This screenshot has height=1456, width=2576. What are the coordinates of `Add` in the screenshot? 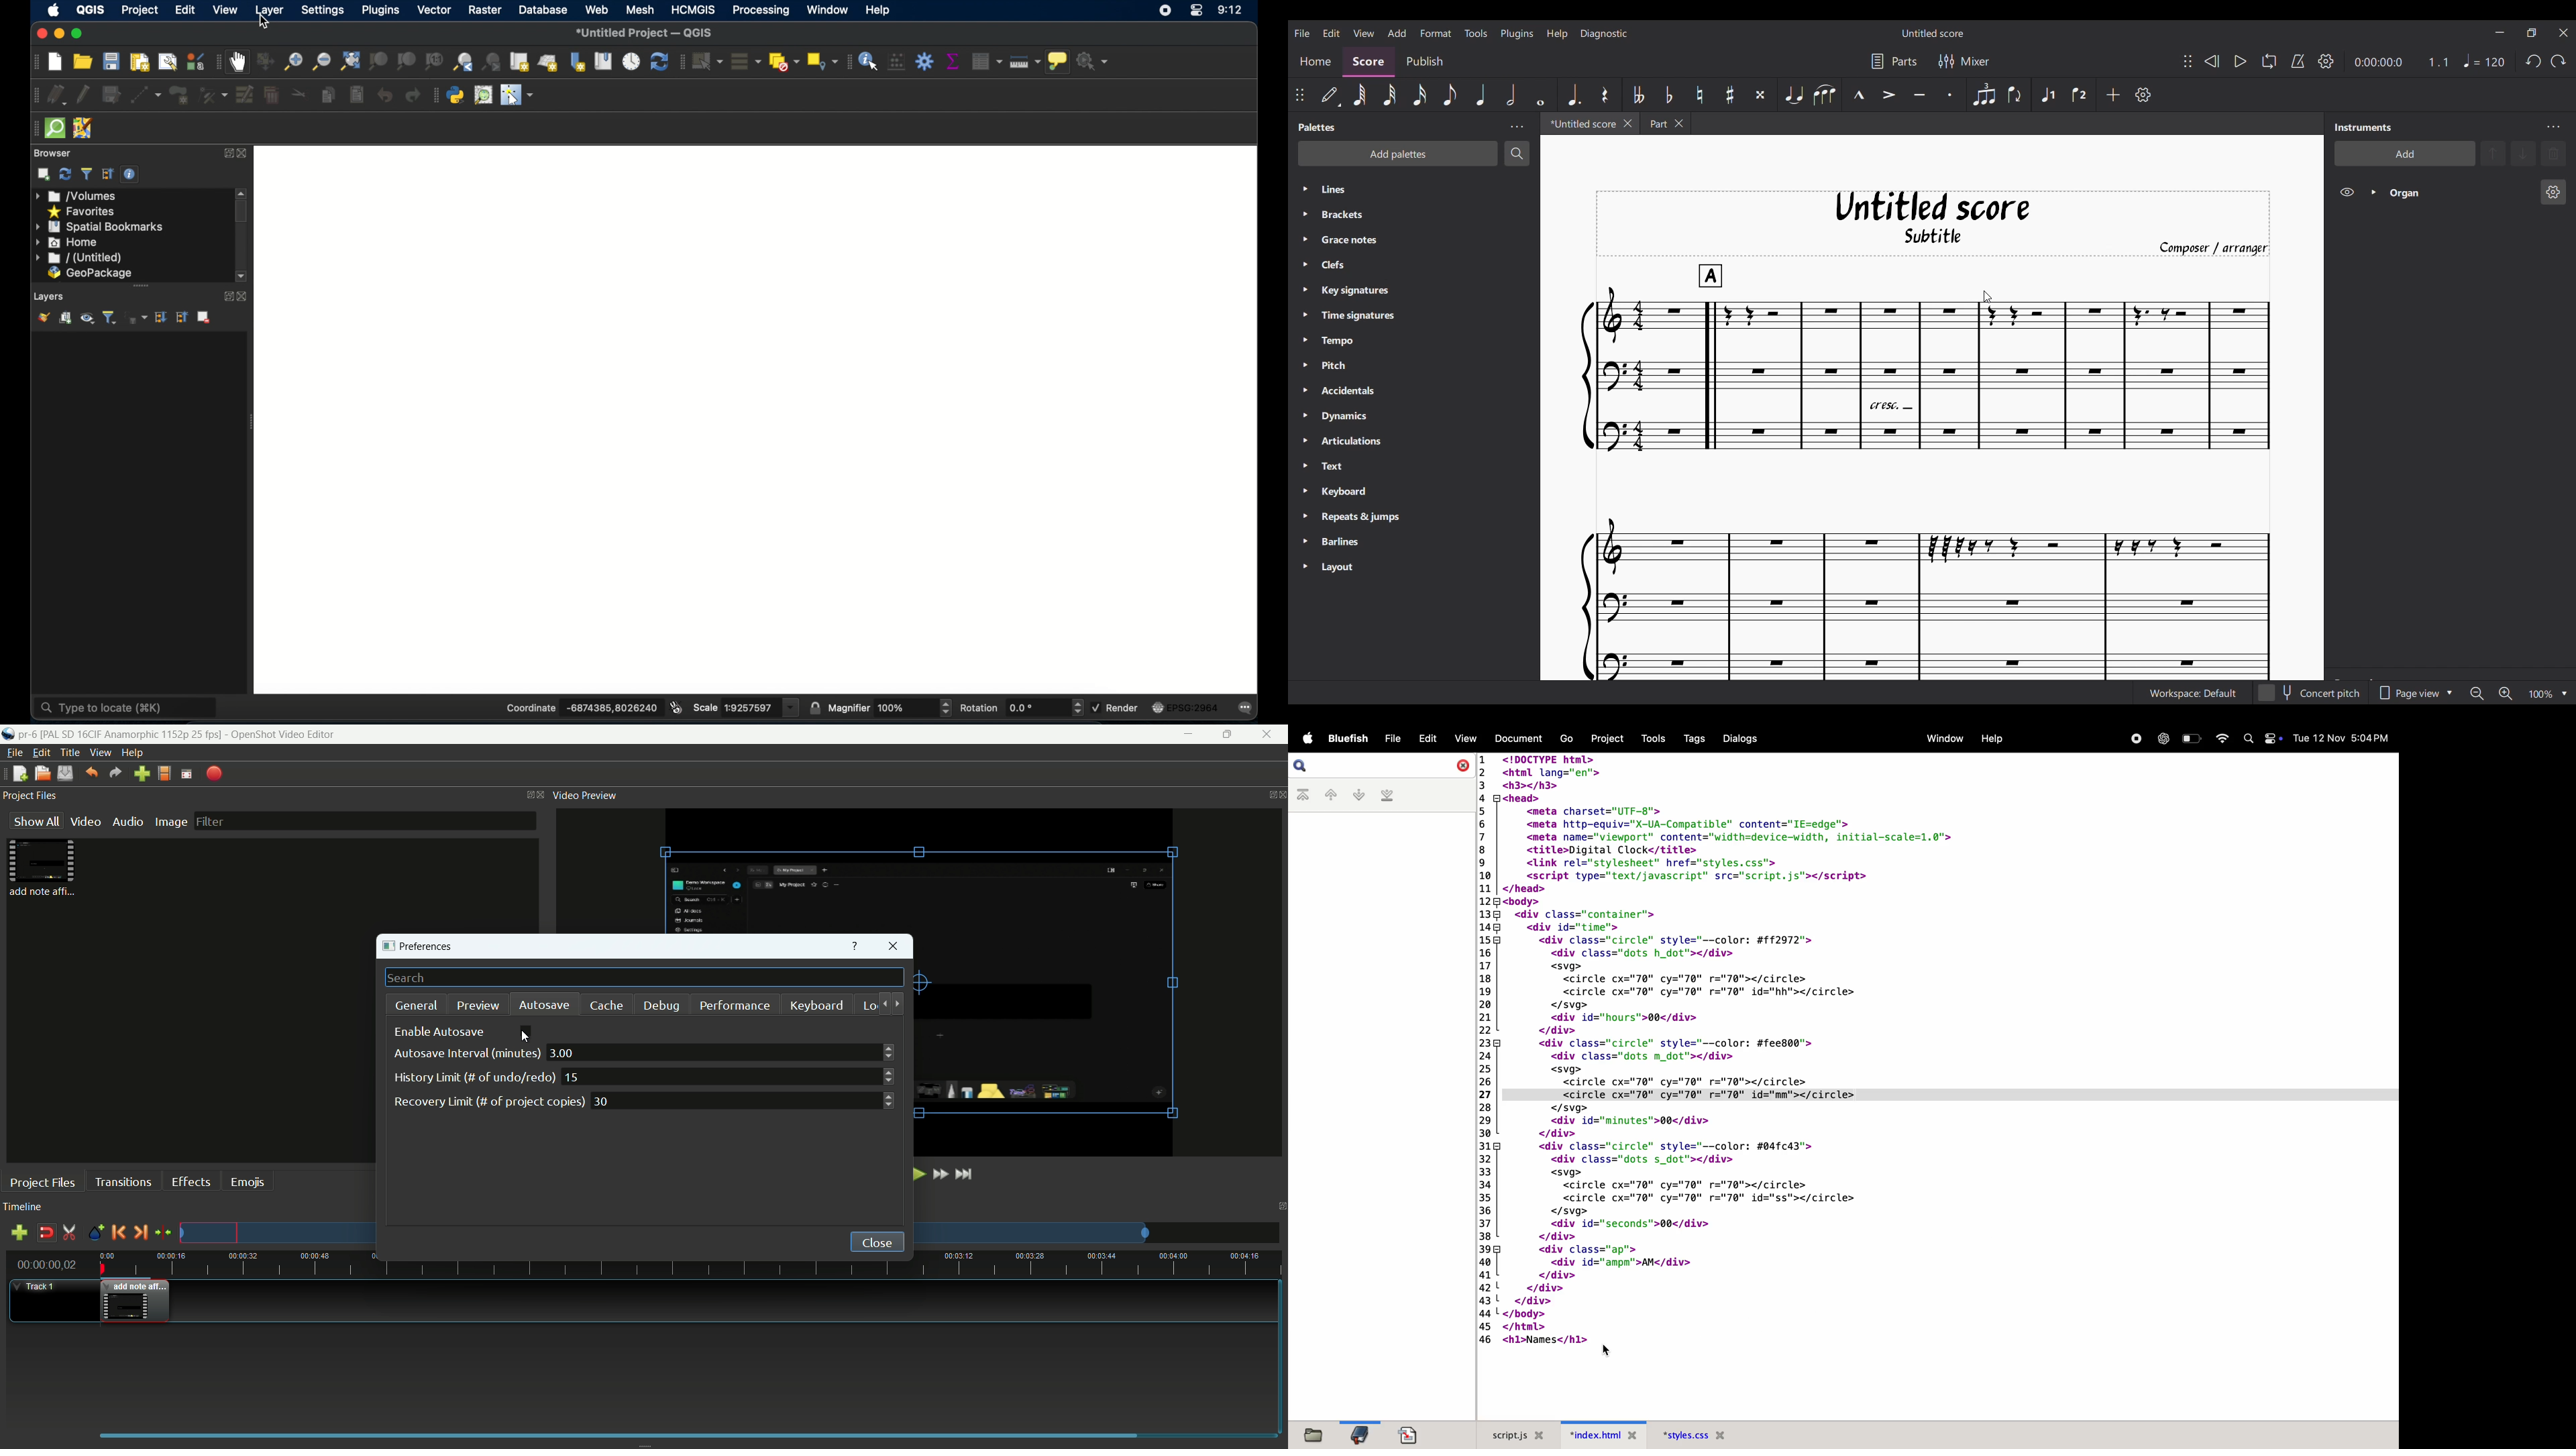 It's located at (2113, 95).